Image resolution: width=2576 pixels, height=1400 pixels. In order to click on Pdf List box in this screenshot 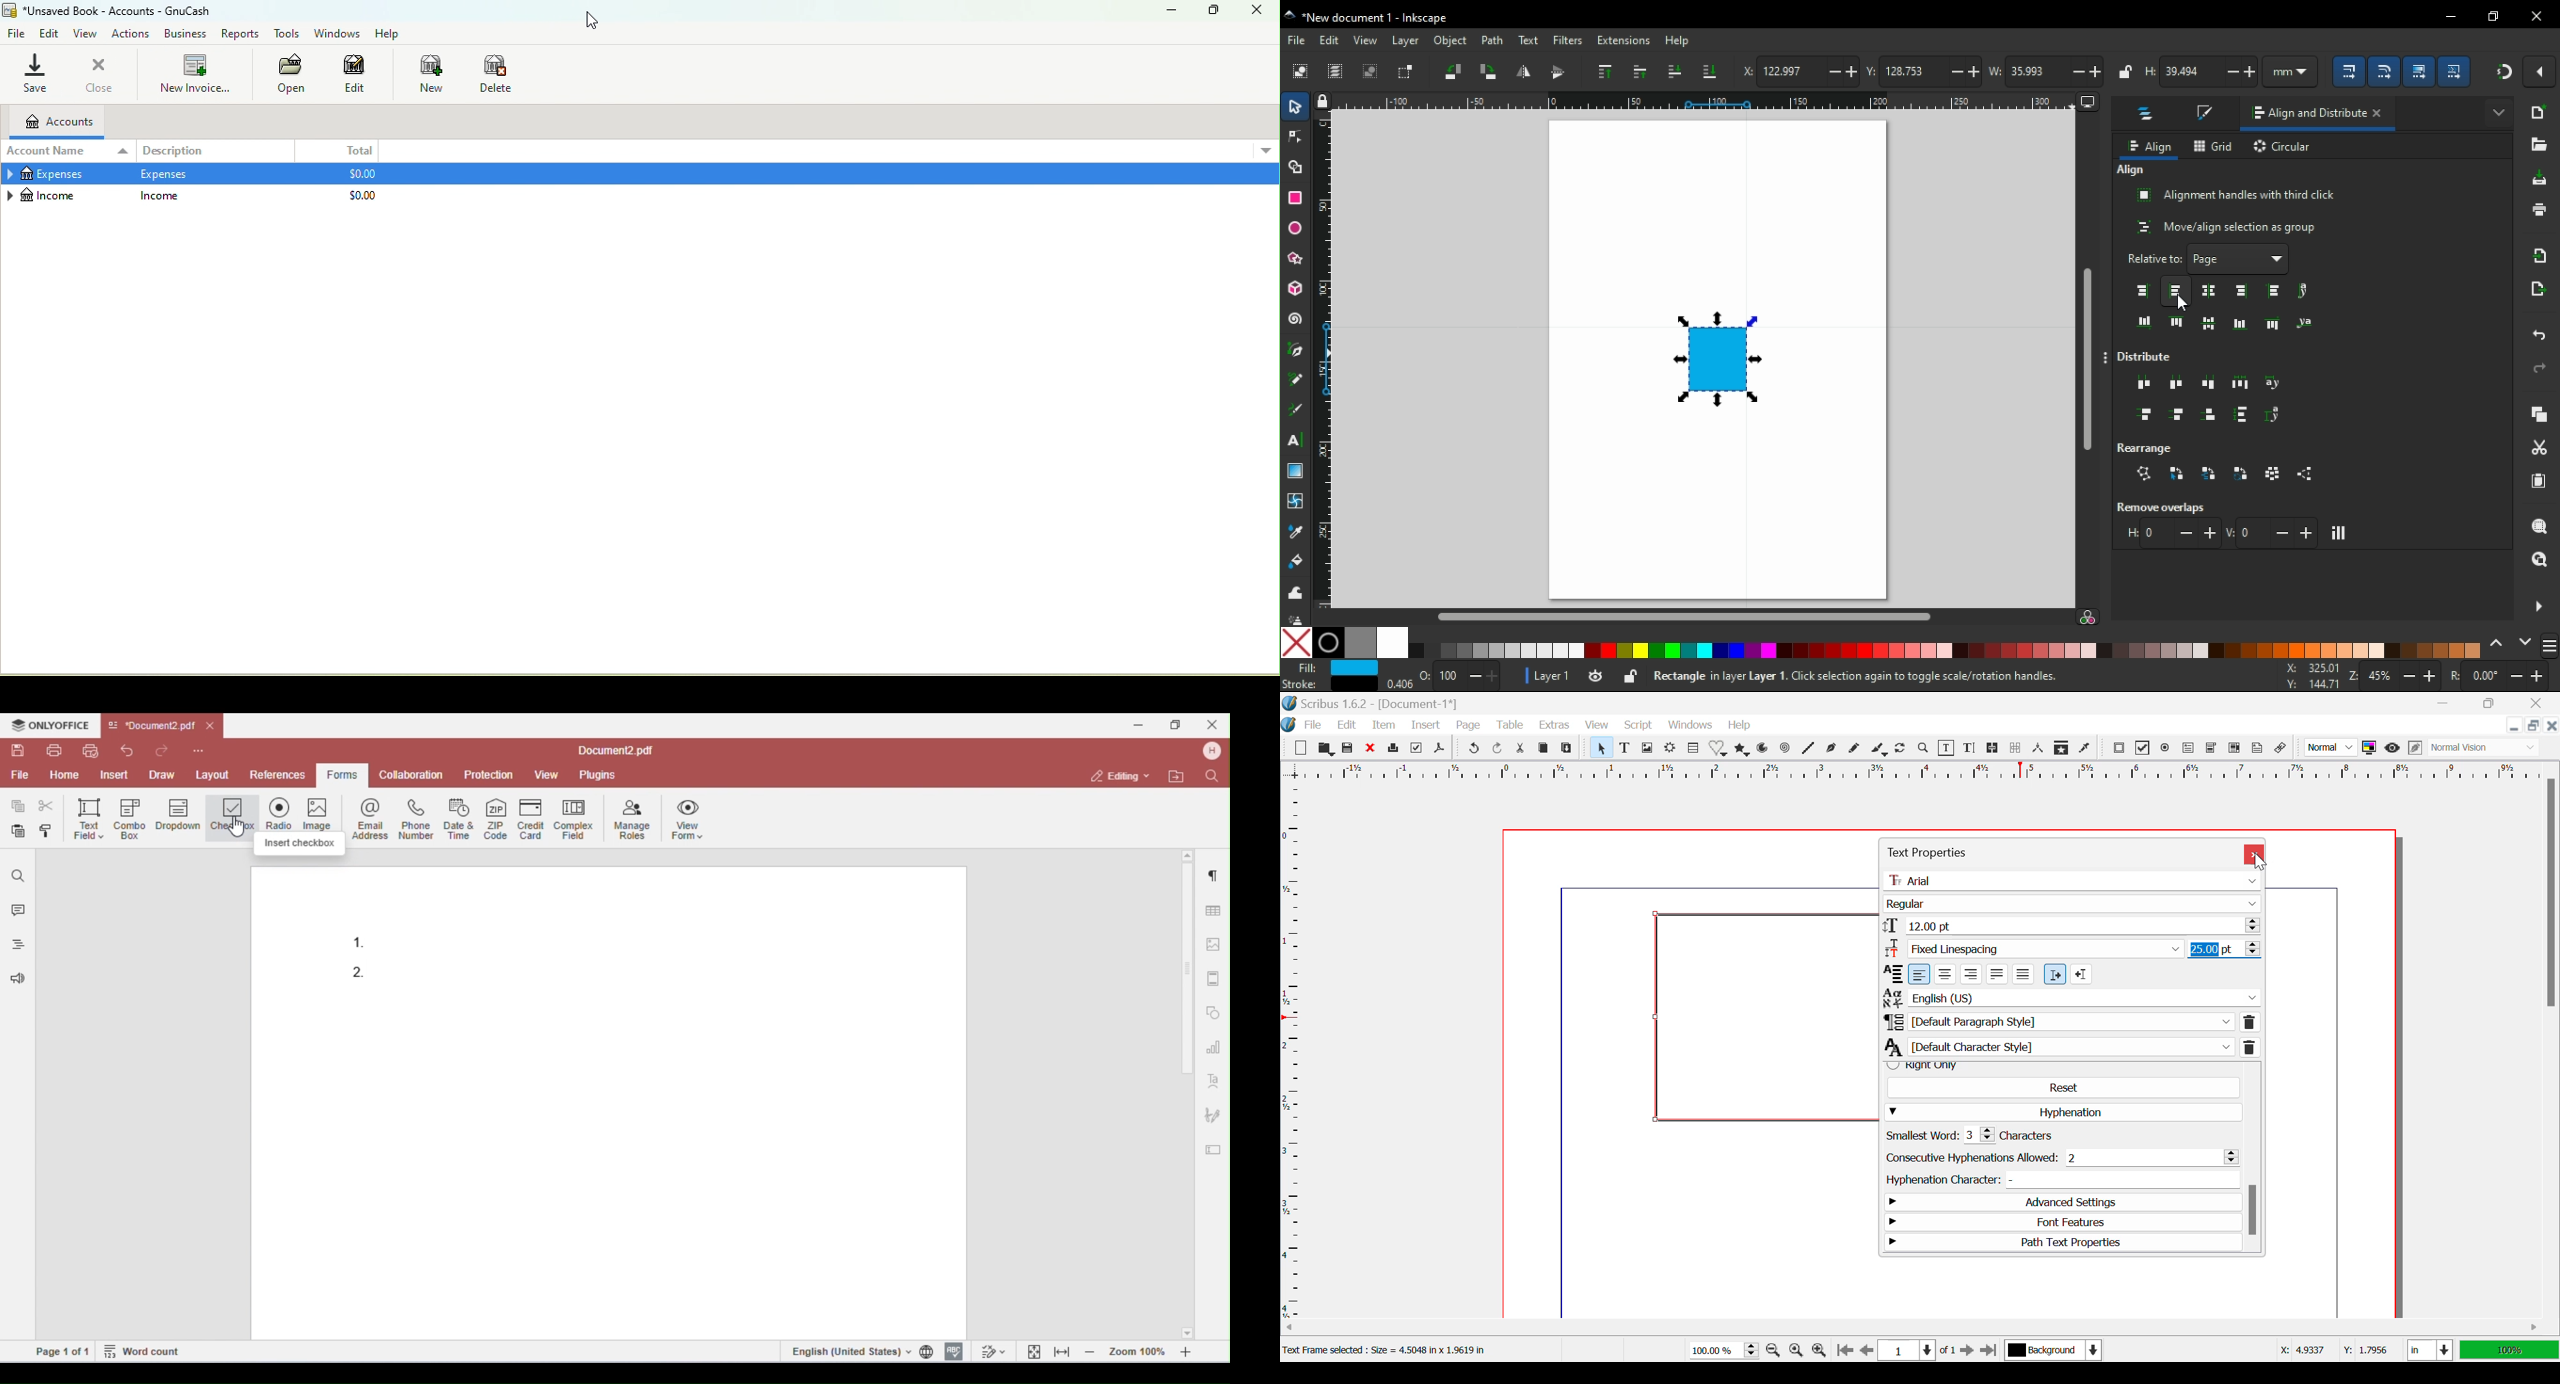, I will do `click(2233, 749)`.